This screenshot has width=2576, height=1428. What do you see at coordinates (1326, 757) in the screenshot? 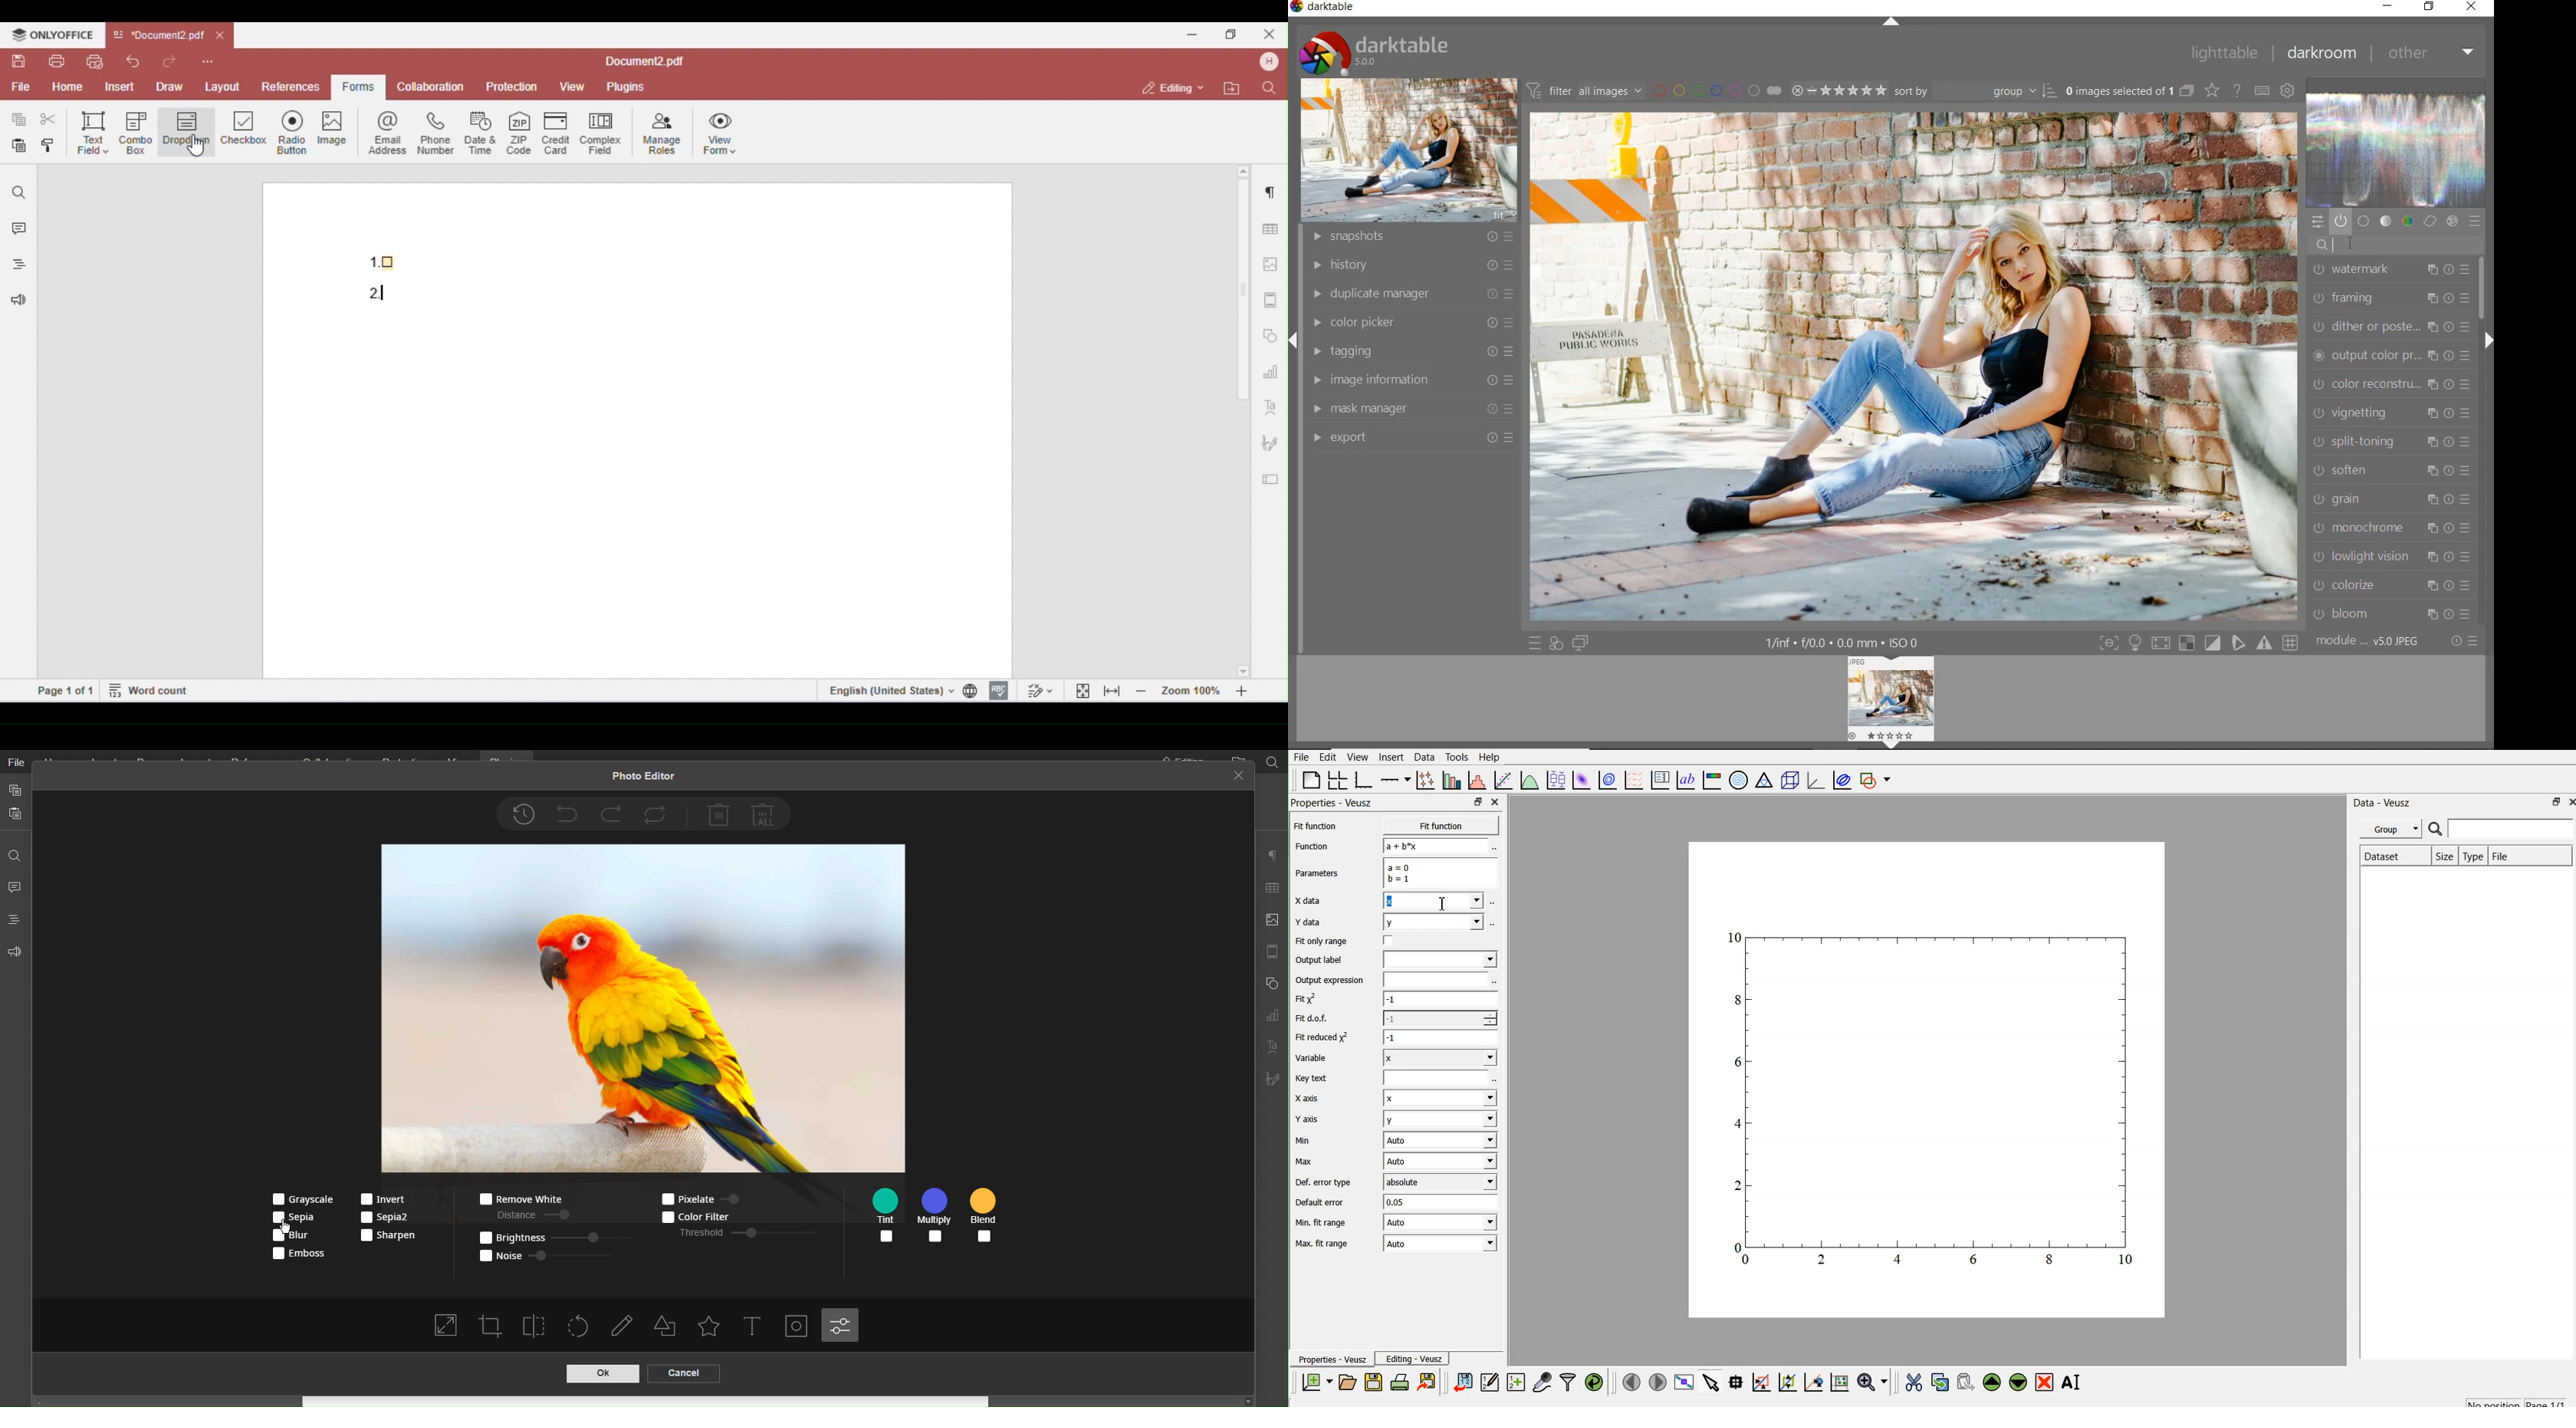
I see `edit` at bounding box center [1326, 757].